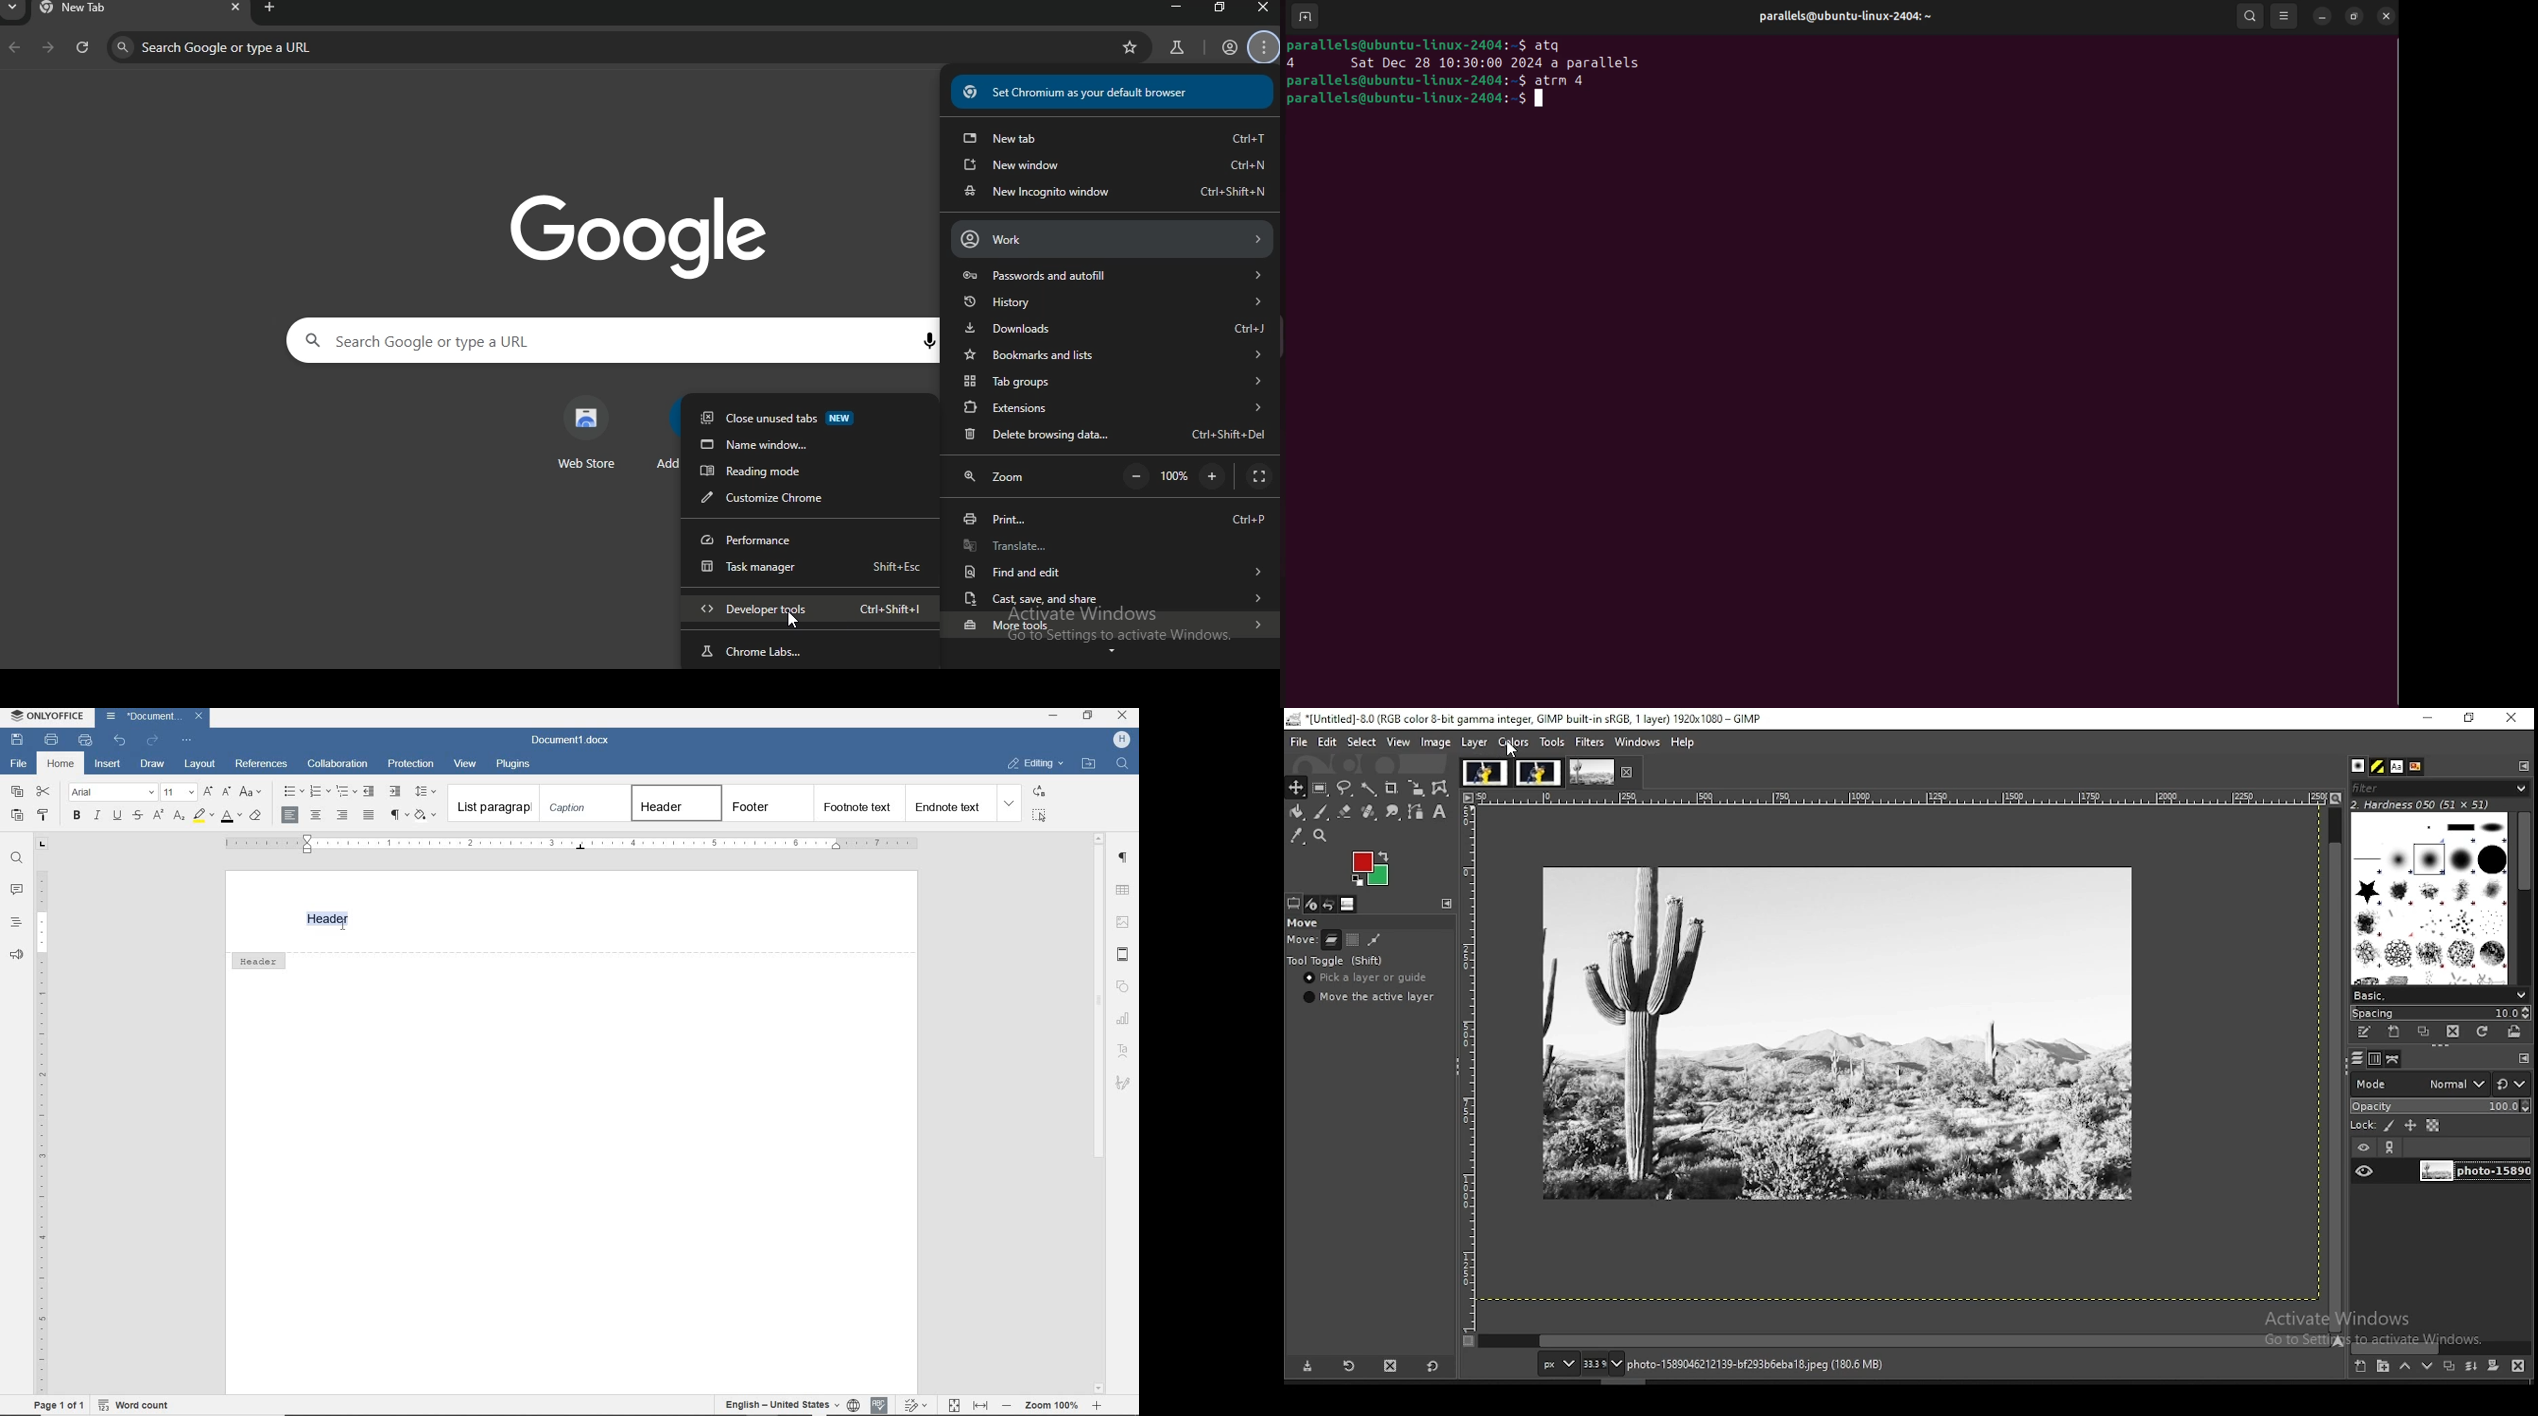 The height and width of the screenshot is (1428, 2548). What do you see at coordinates (1353, 939) in the screenshot?
I see `move channels` at bounding box center [1353, 939].